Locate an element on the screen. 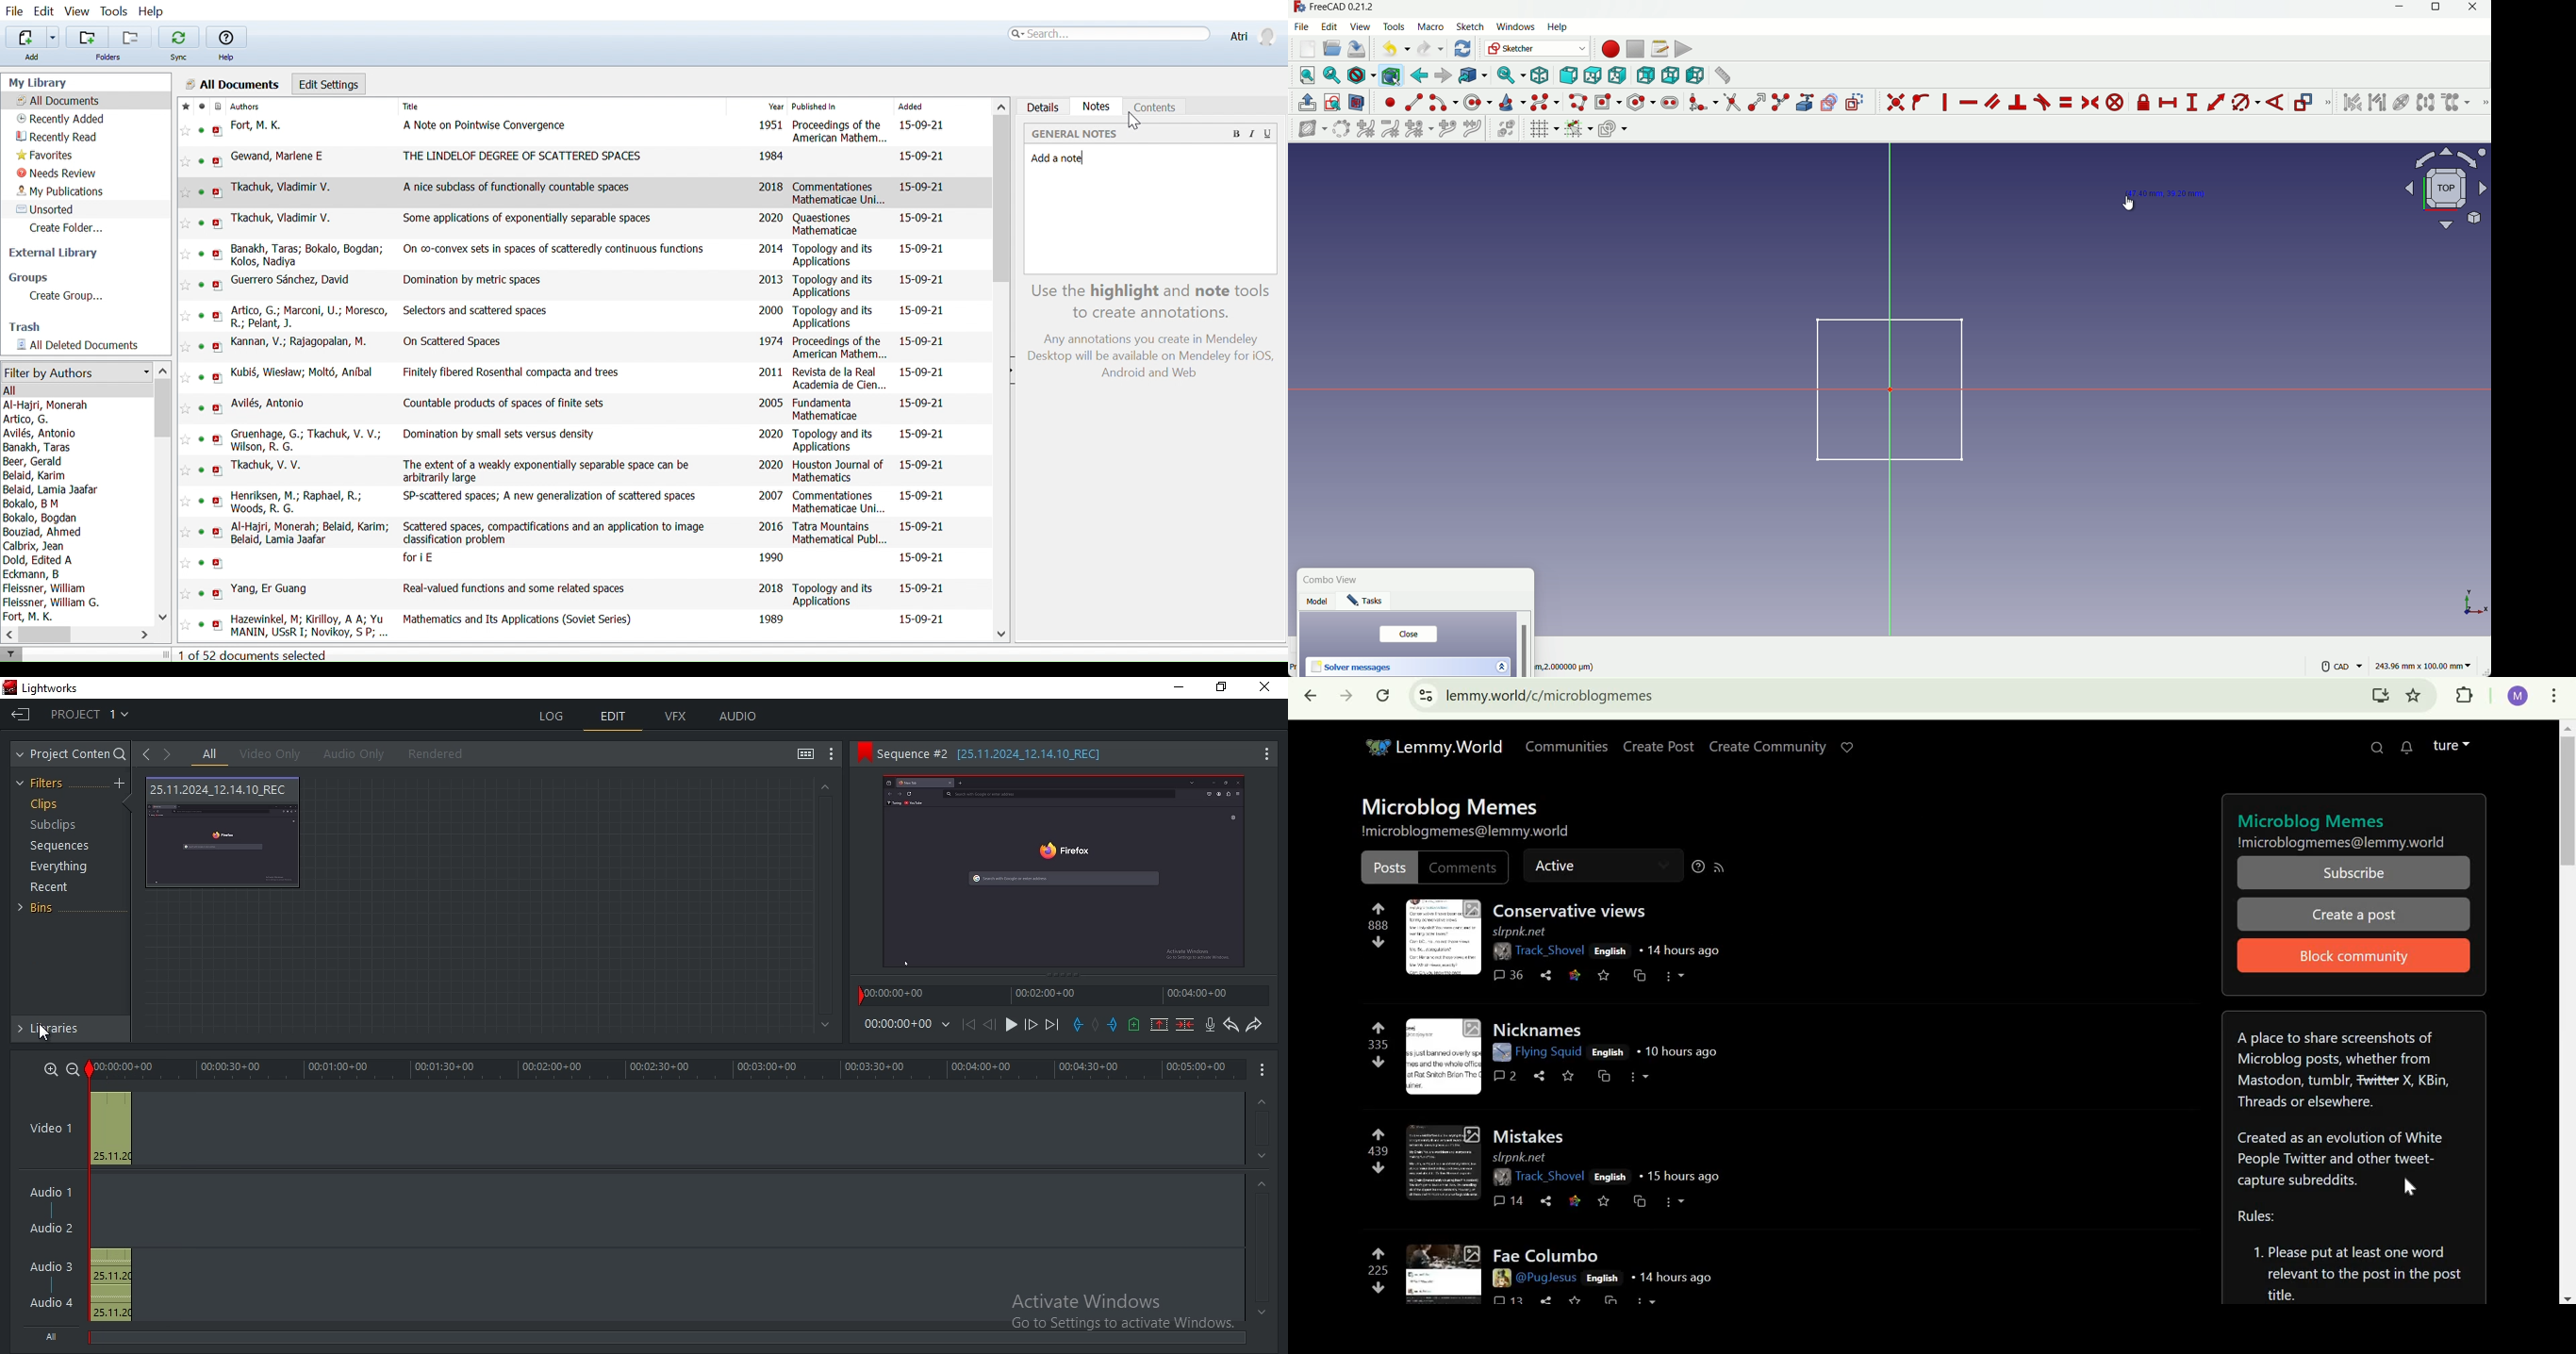  Quaestiones Mathematicae is located at coordinates (830, 224).